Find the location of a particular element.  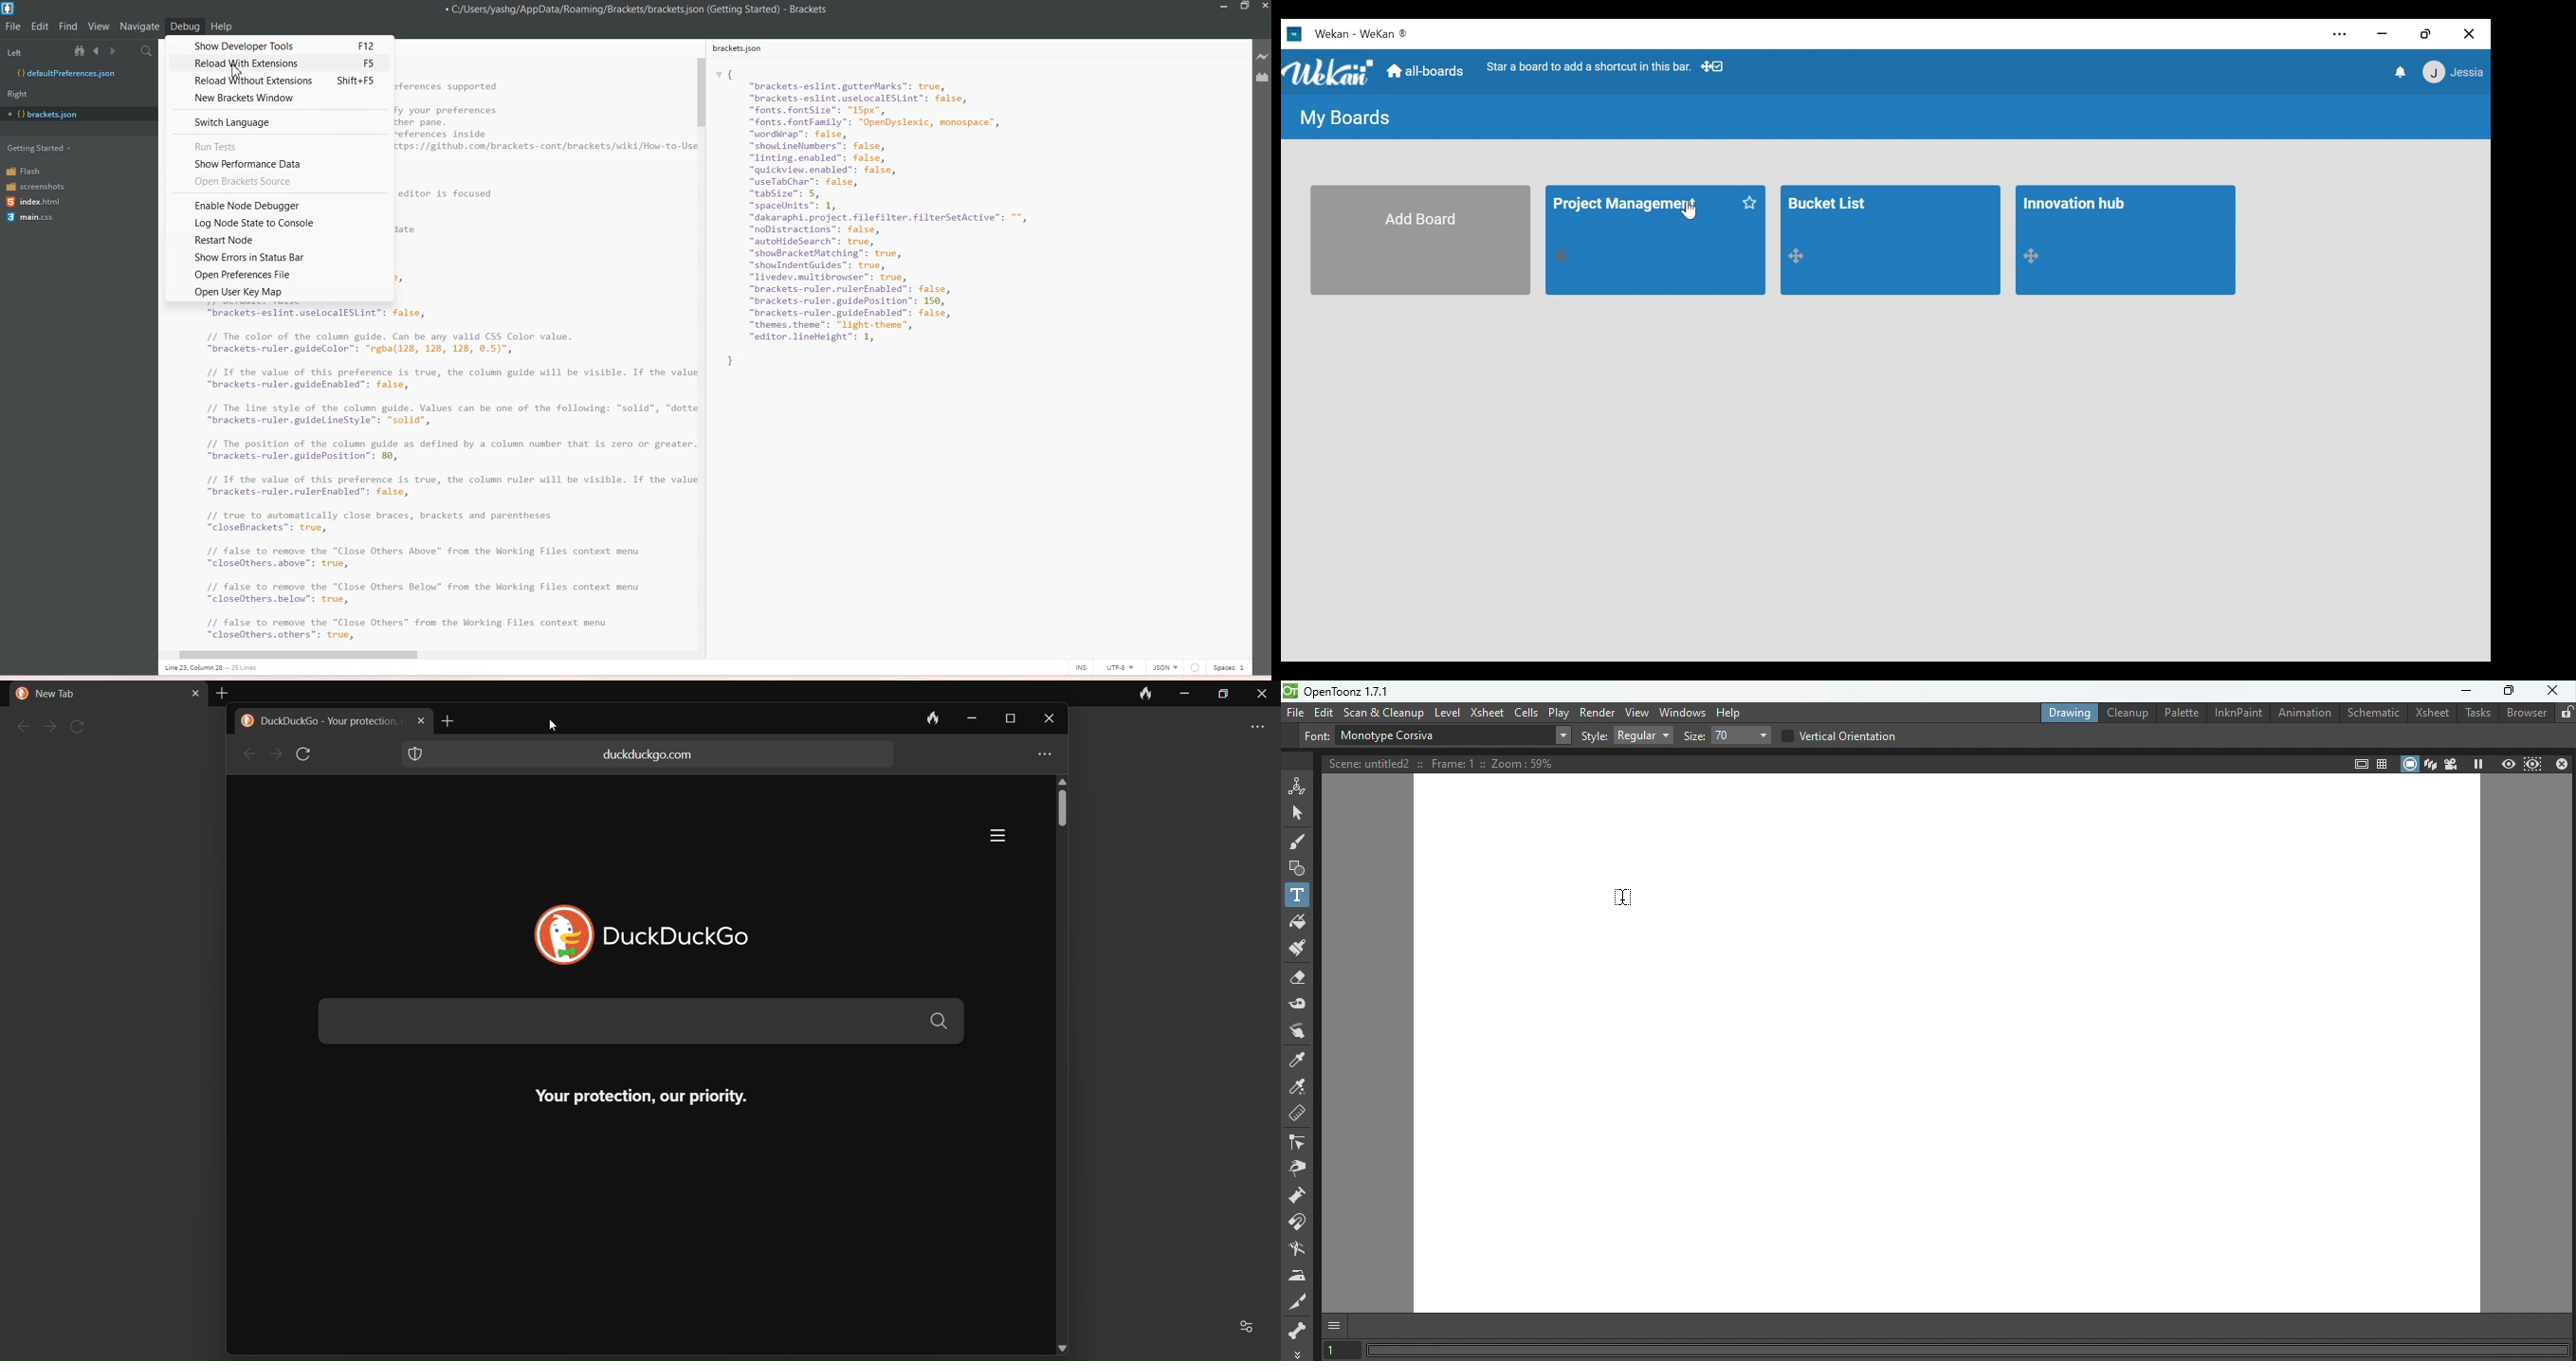

Camera view is located at coordinates (2451, 763).